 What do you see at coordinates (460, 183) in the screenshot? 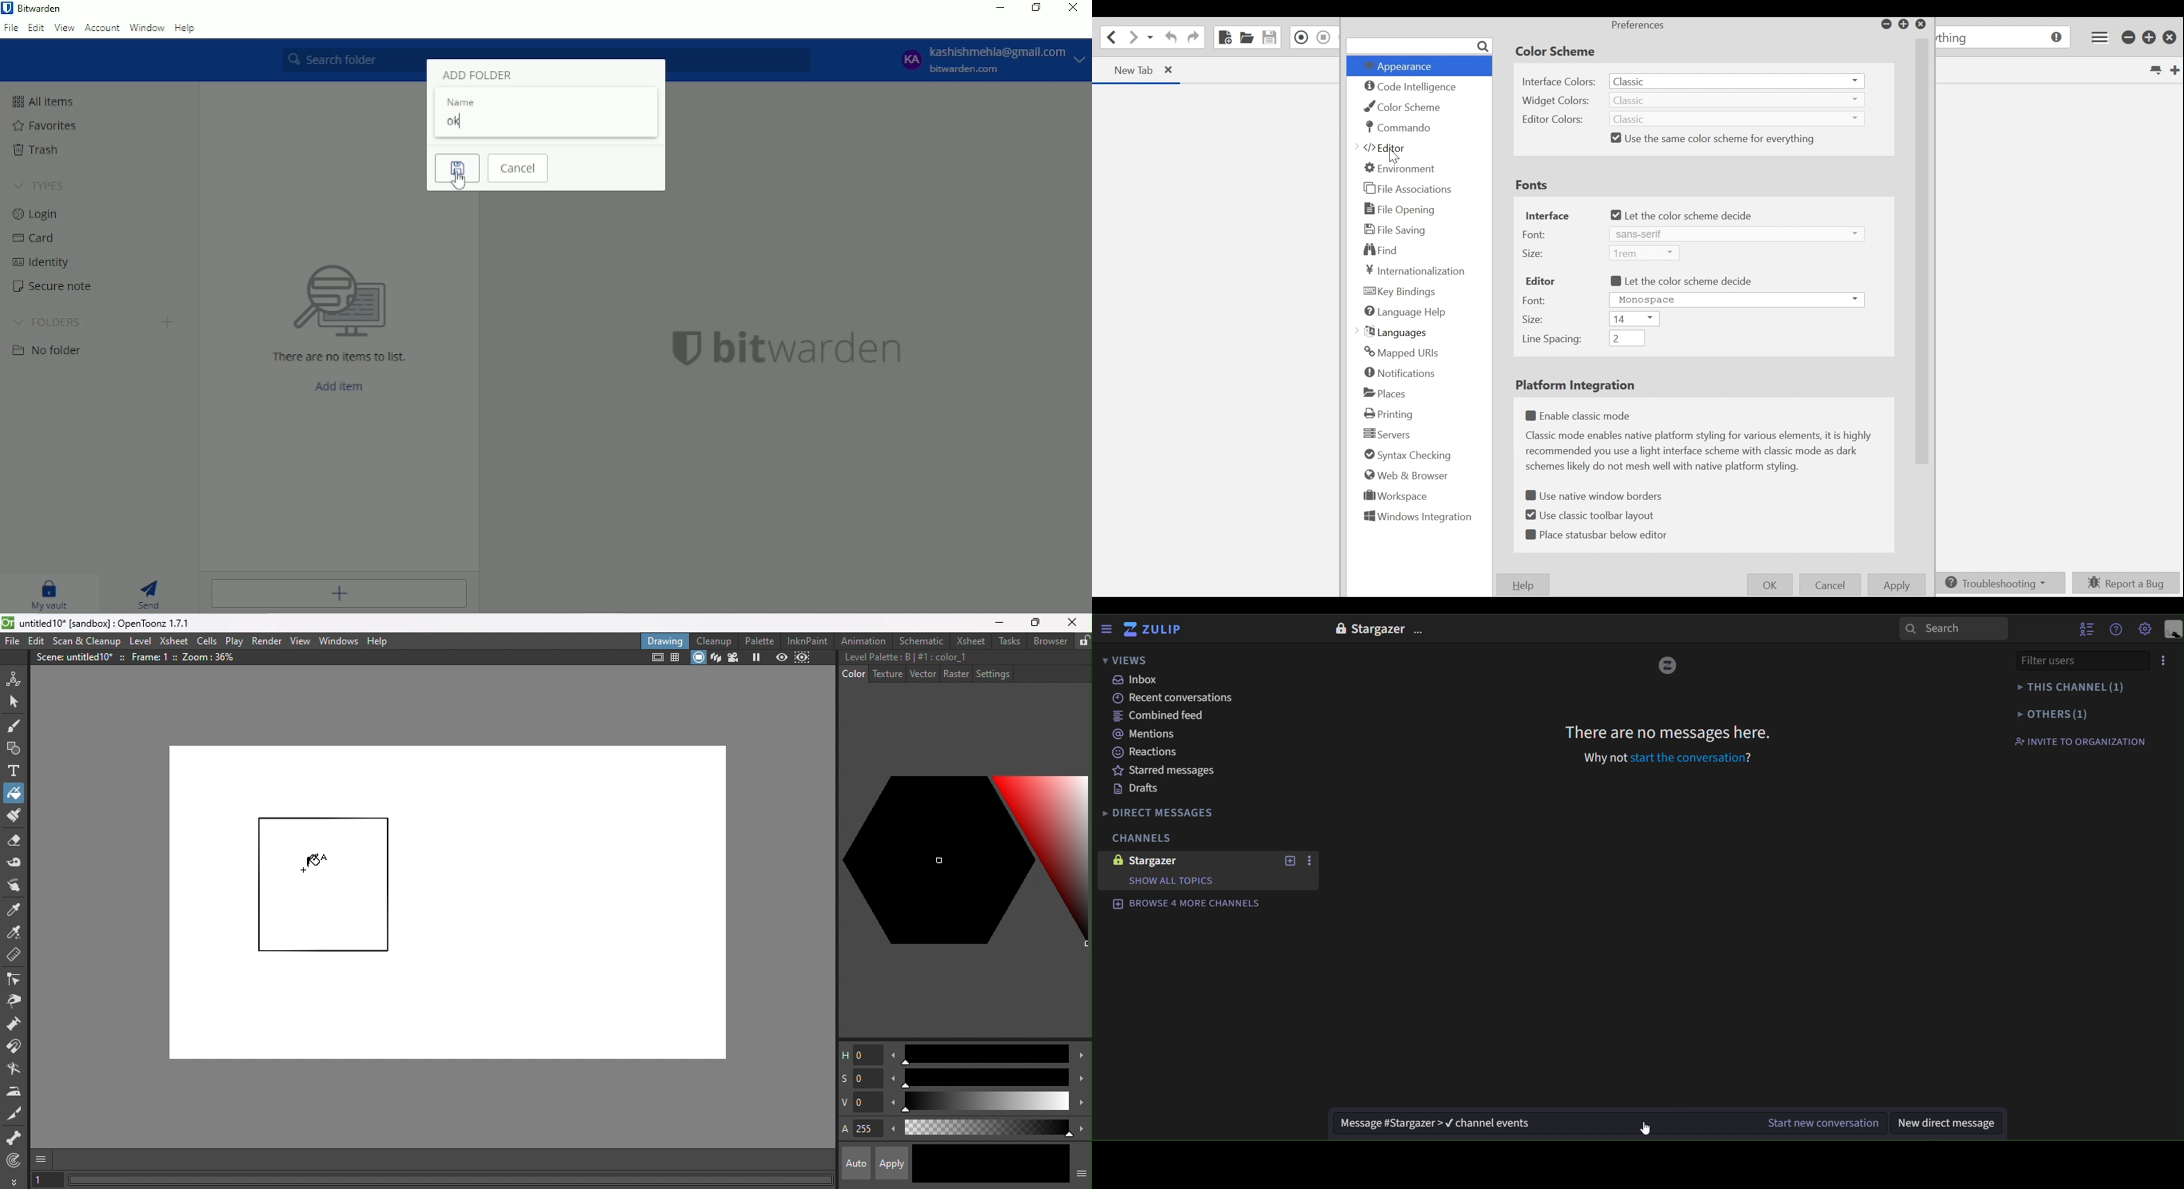
I see `cursor` at bounding box center [460, 183].